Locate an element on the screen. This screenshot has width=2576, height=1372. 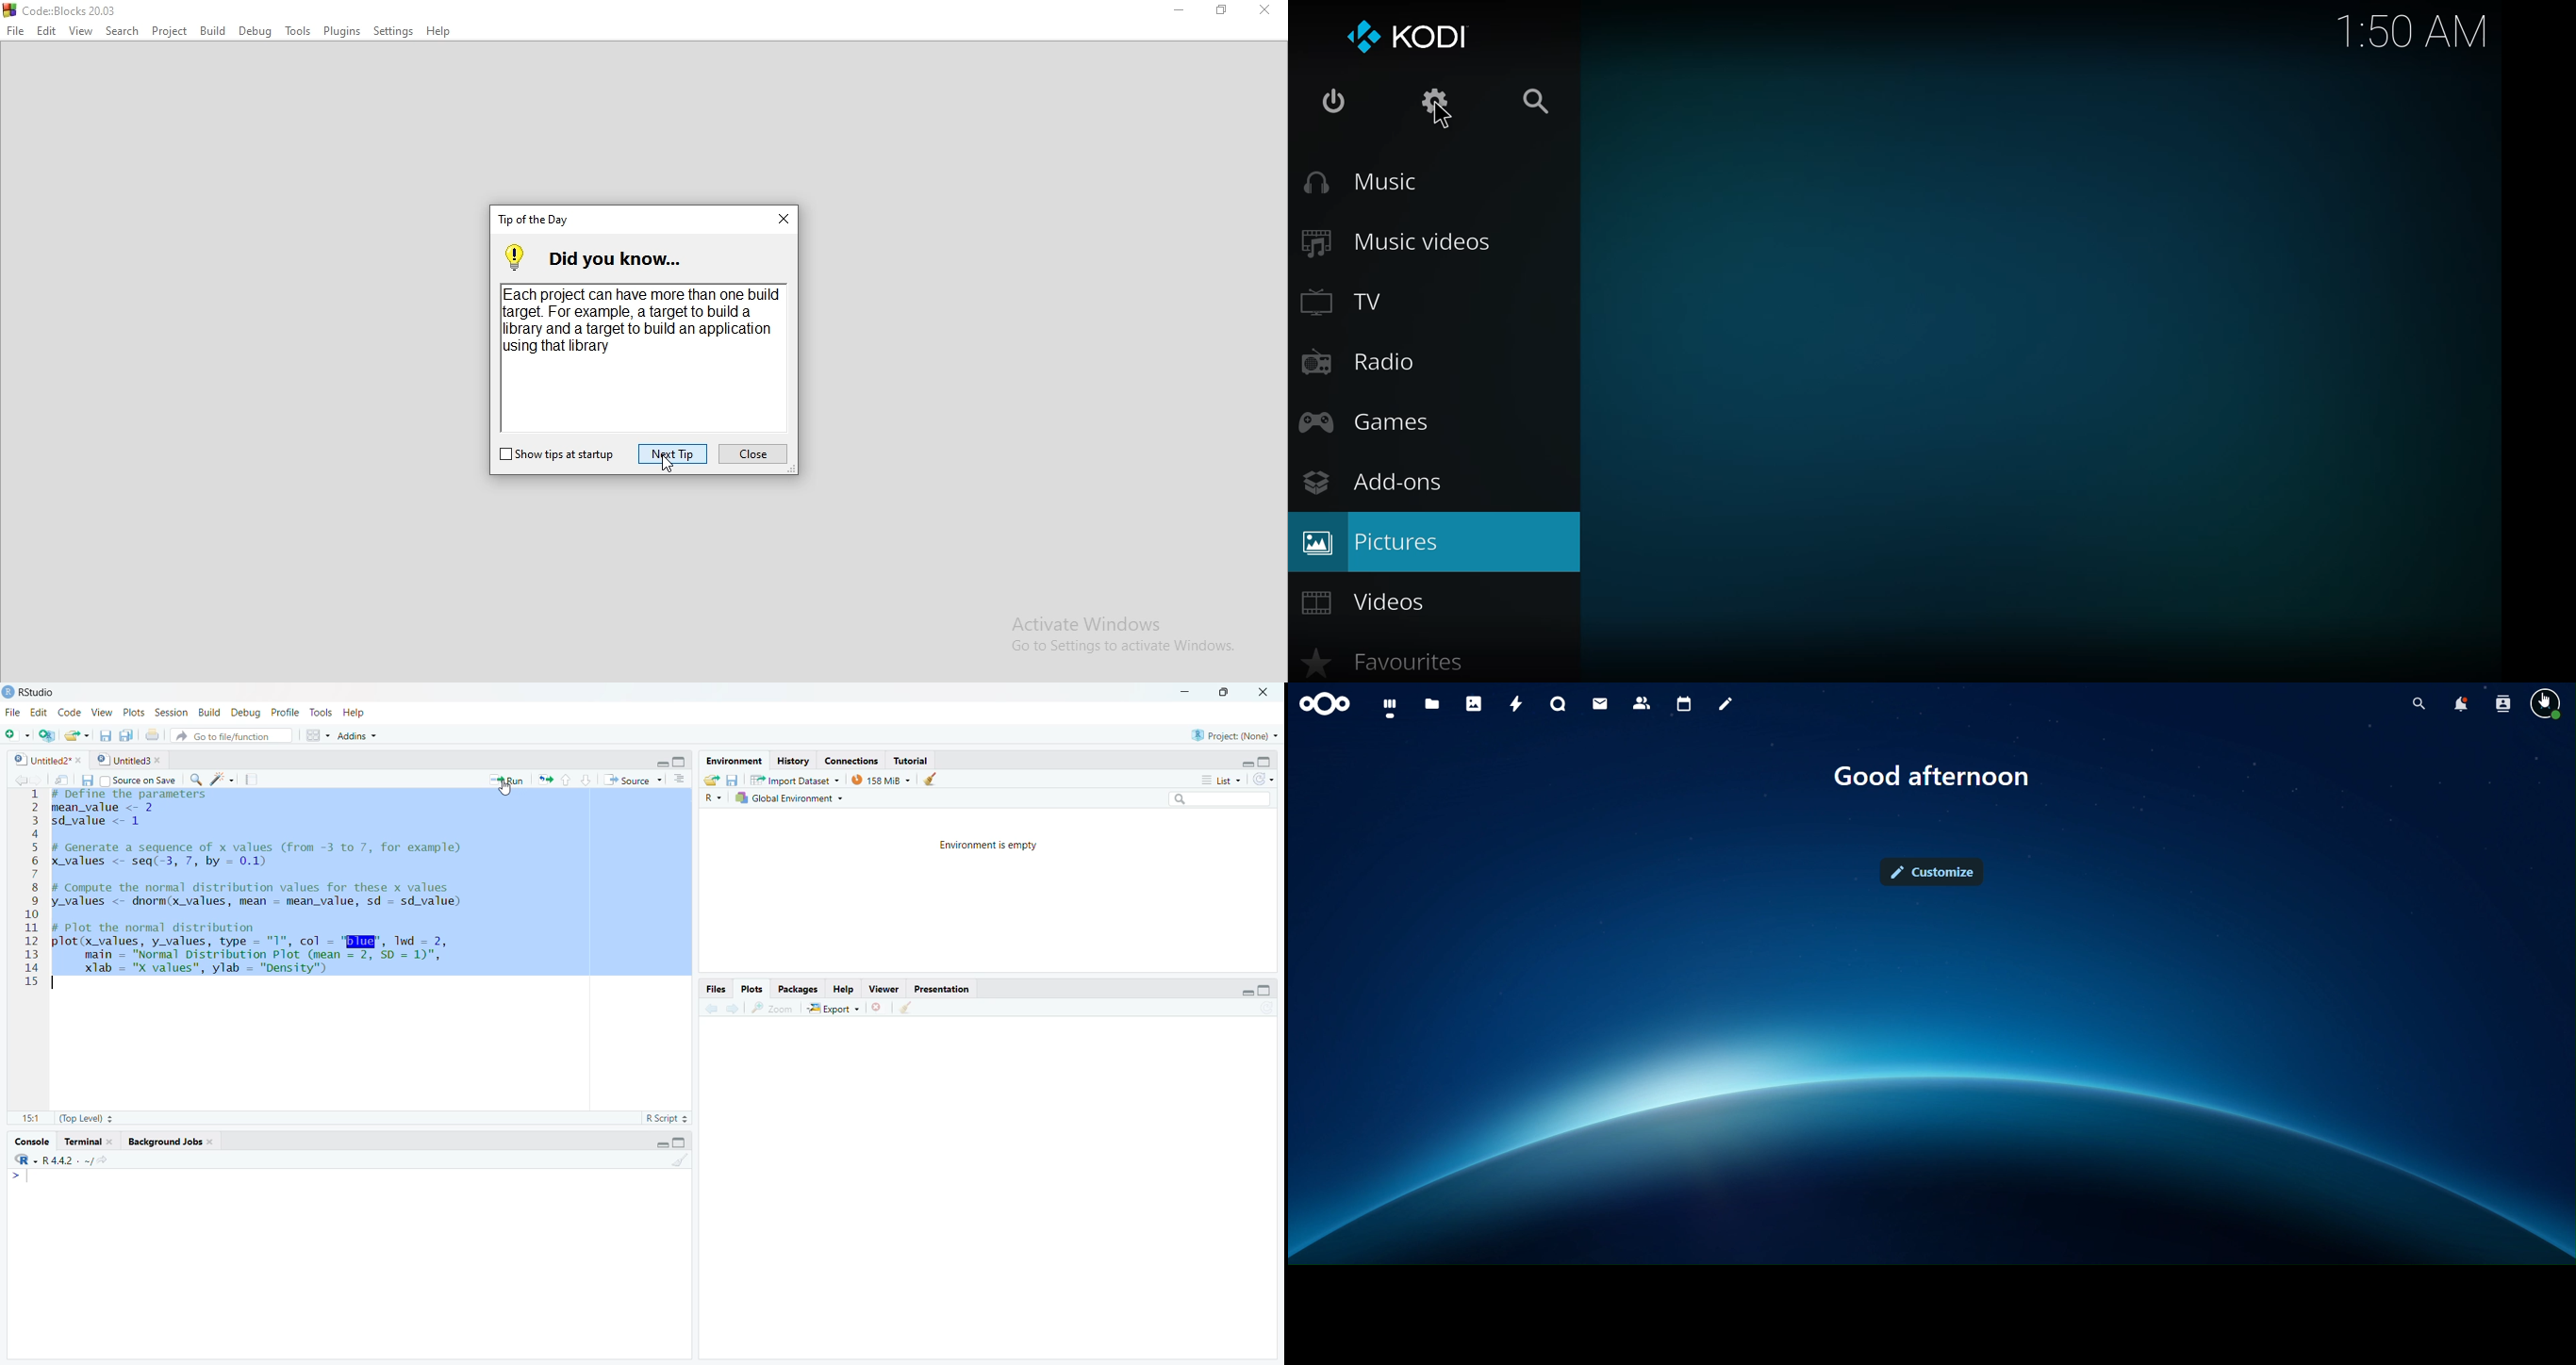
close is located at coordinates (1268, 693).